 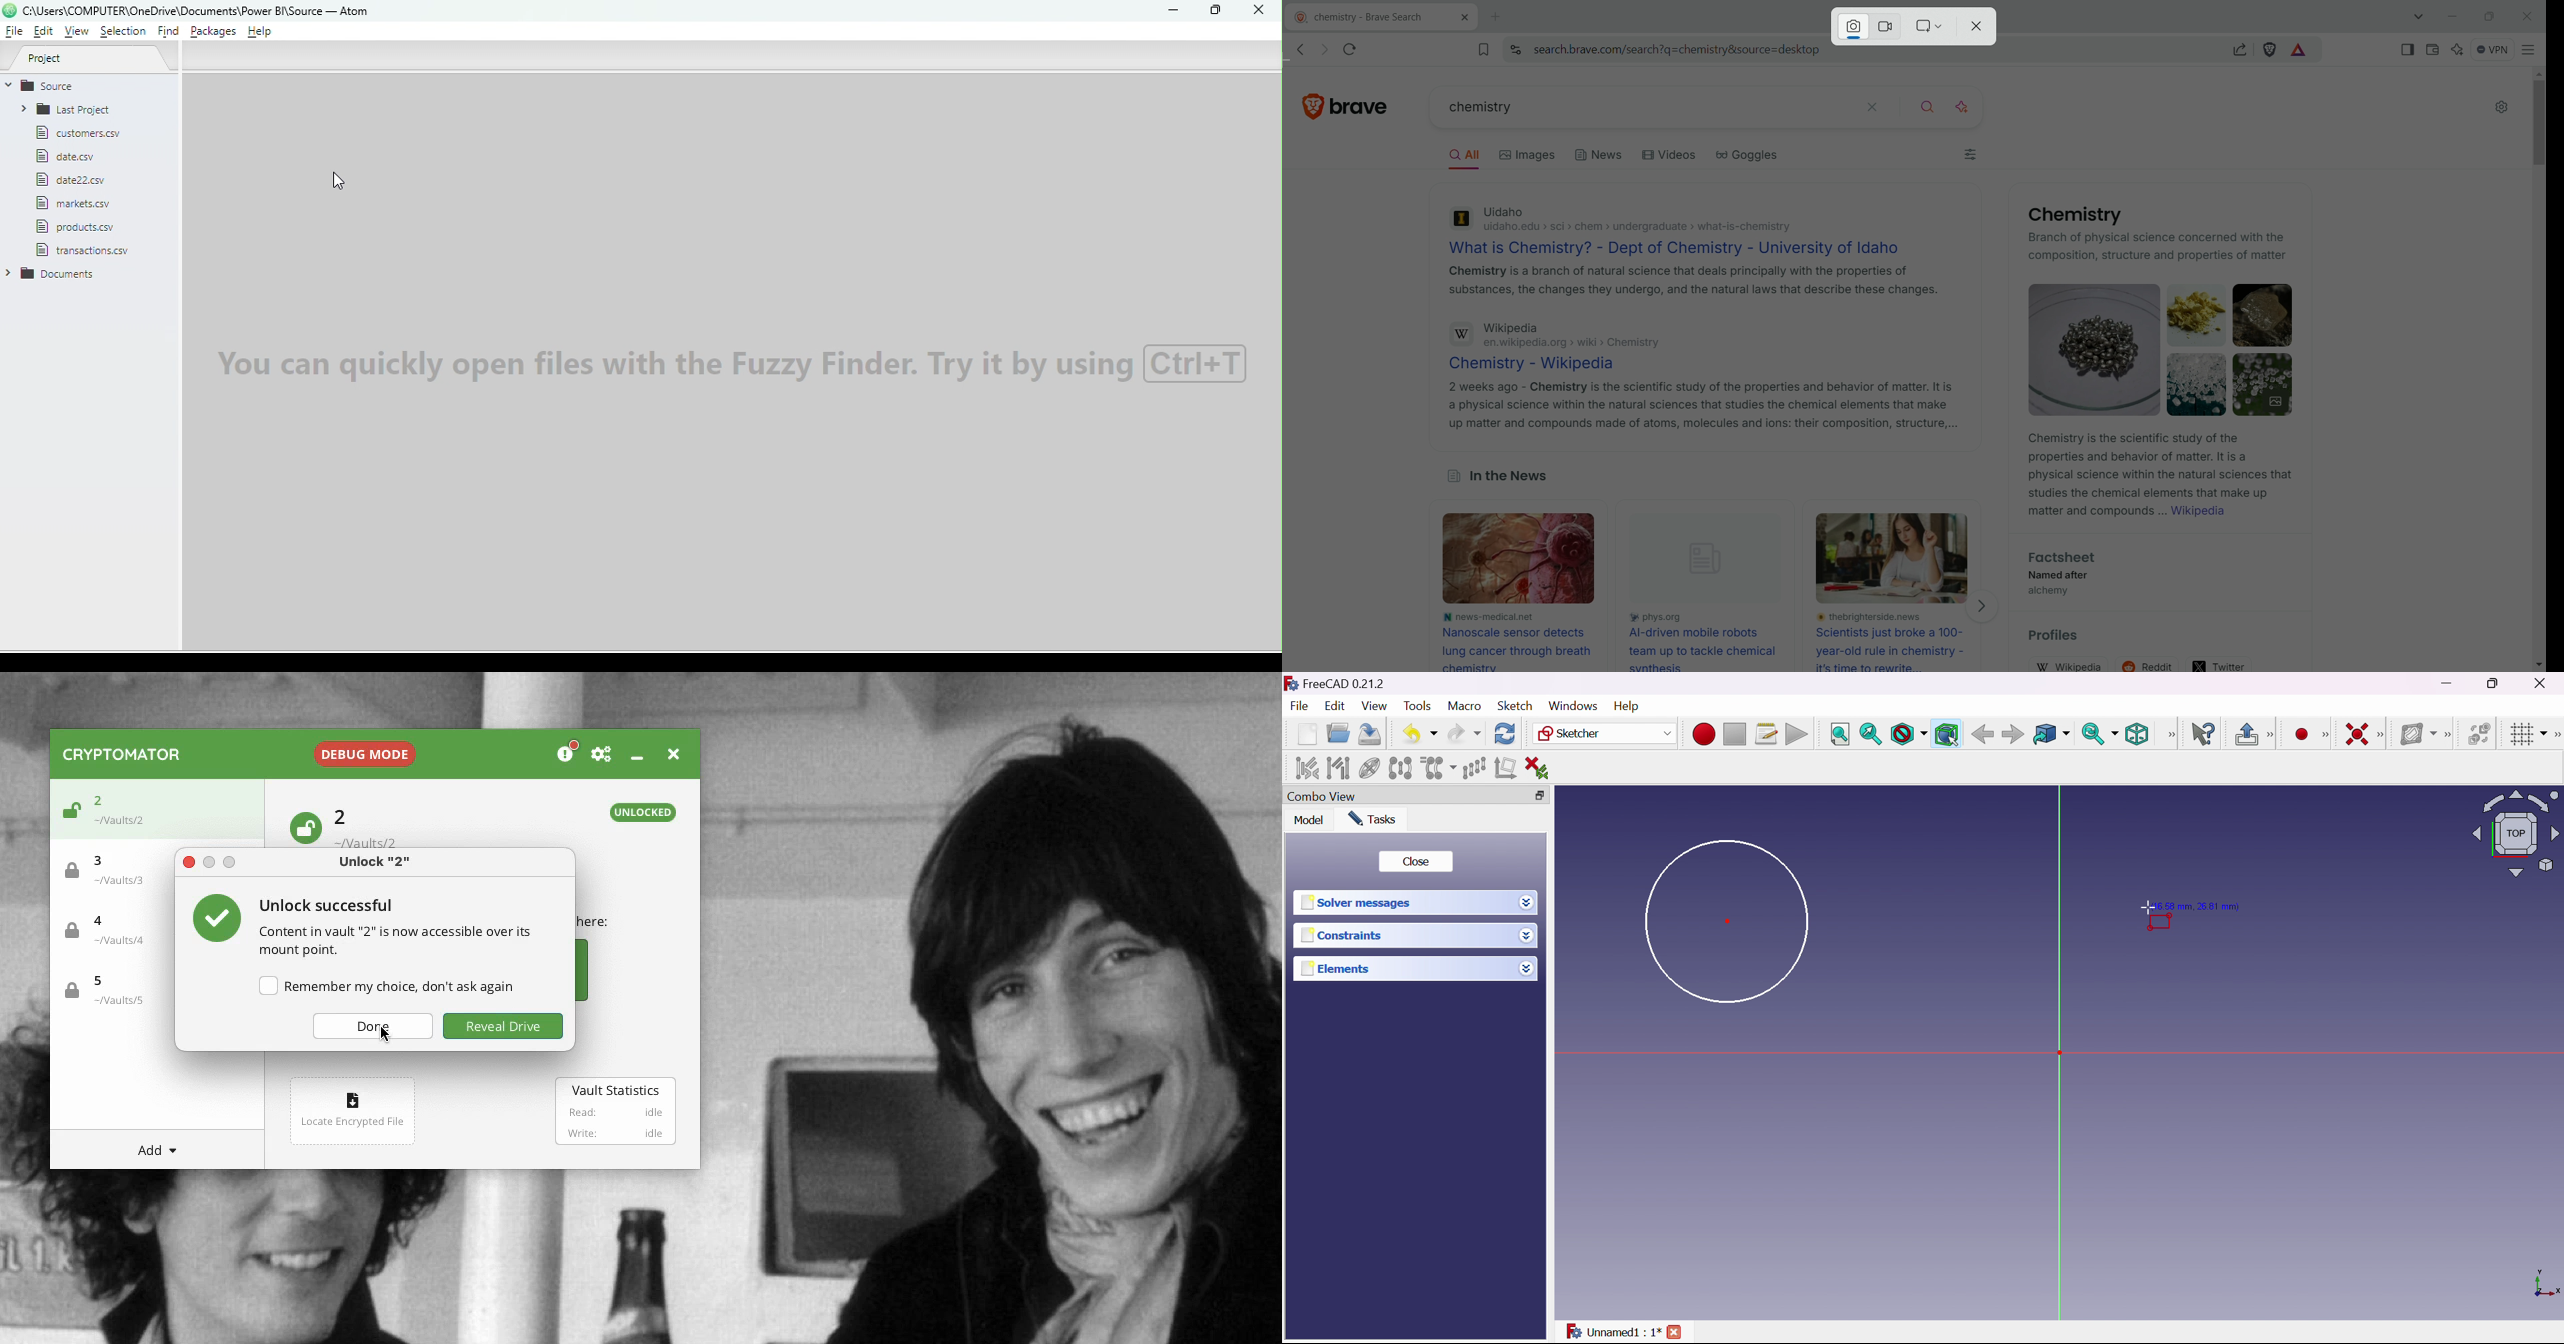 I want to click on Dot, so click(x=1729, y=920).